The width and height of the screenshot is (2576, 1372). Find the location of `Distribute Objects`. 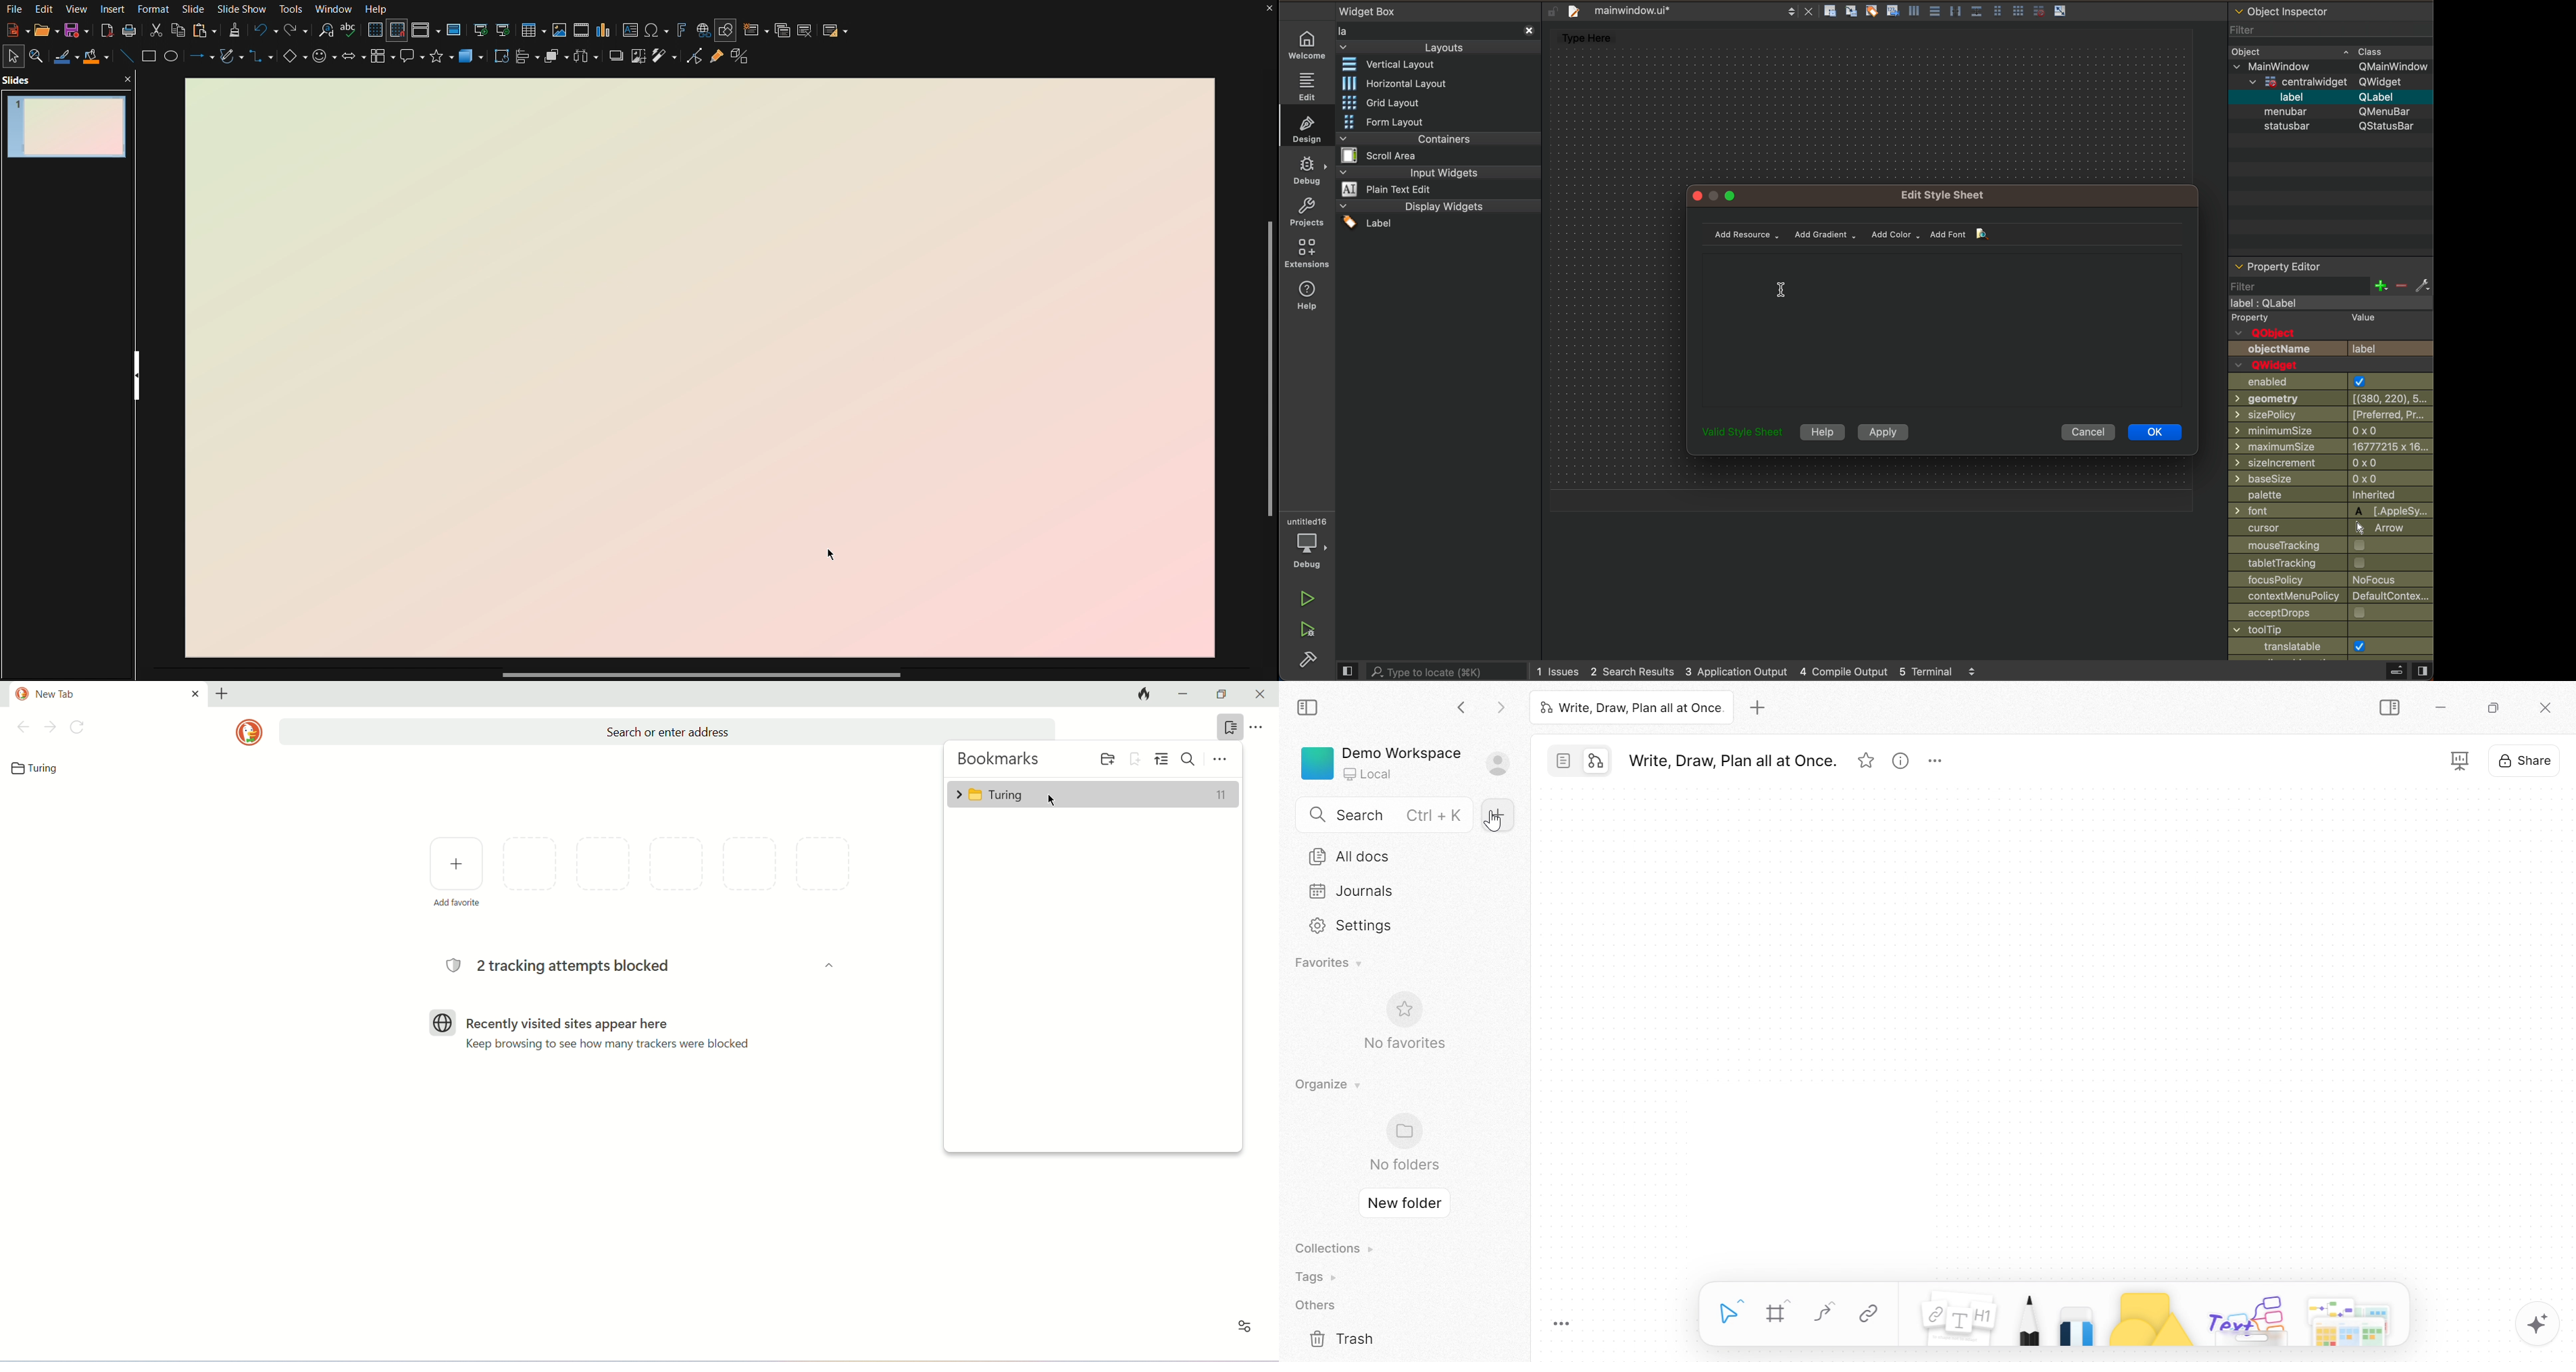

Distribute Objects is located at coordinates (588, 60).